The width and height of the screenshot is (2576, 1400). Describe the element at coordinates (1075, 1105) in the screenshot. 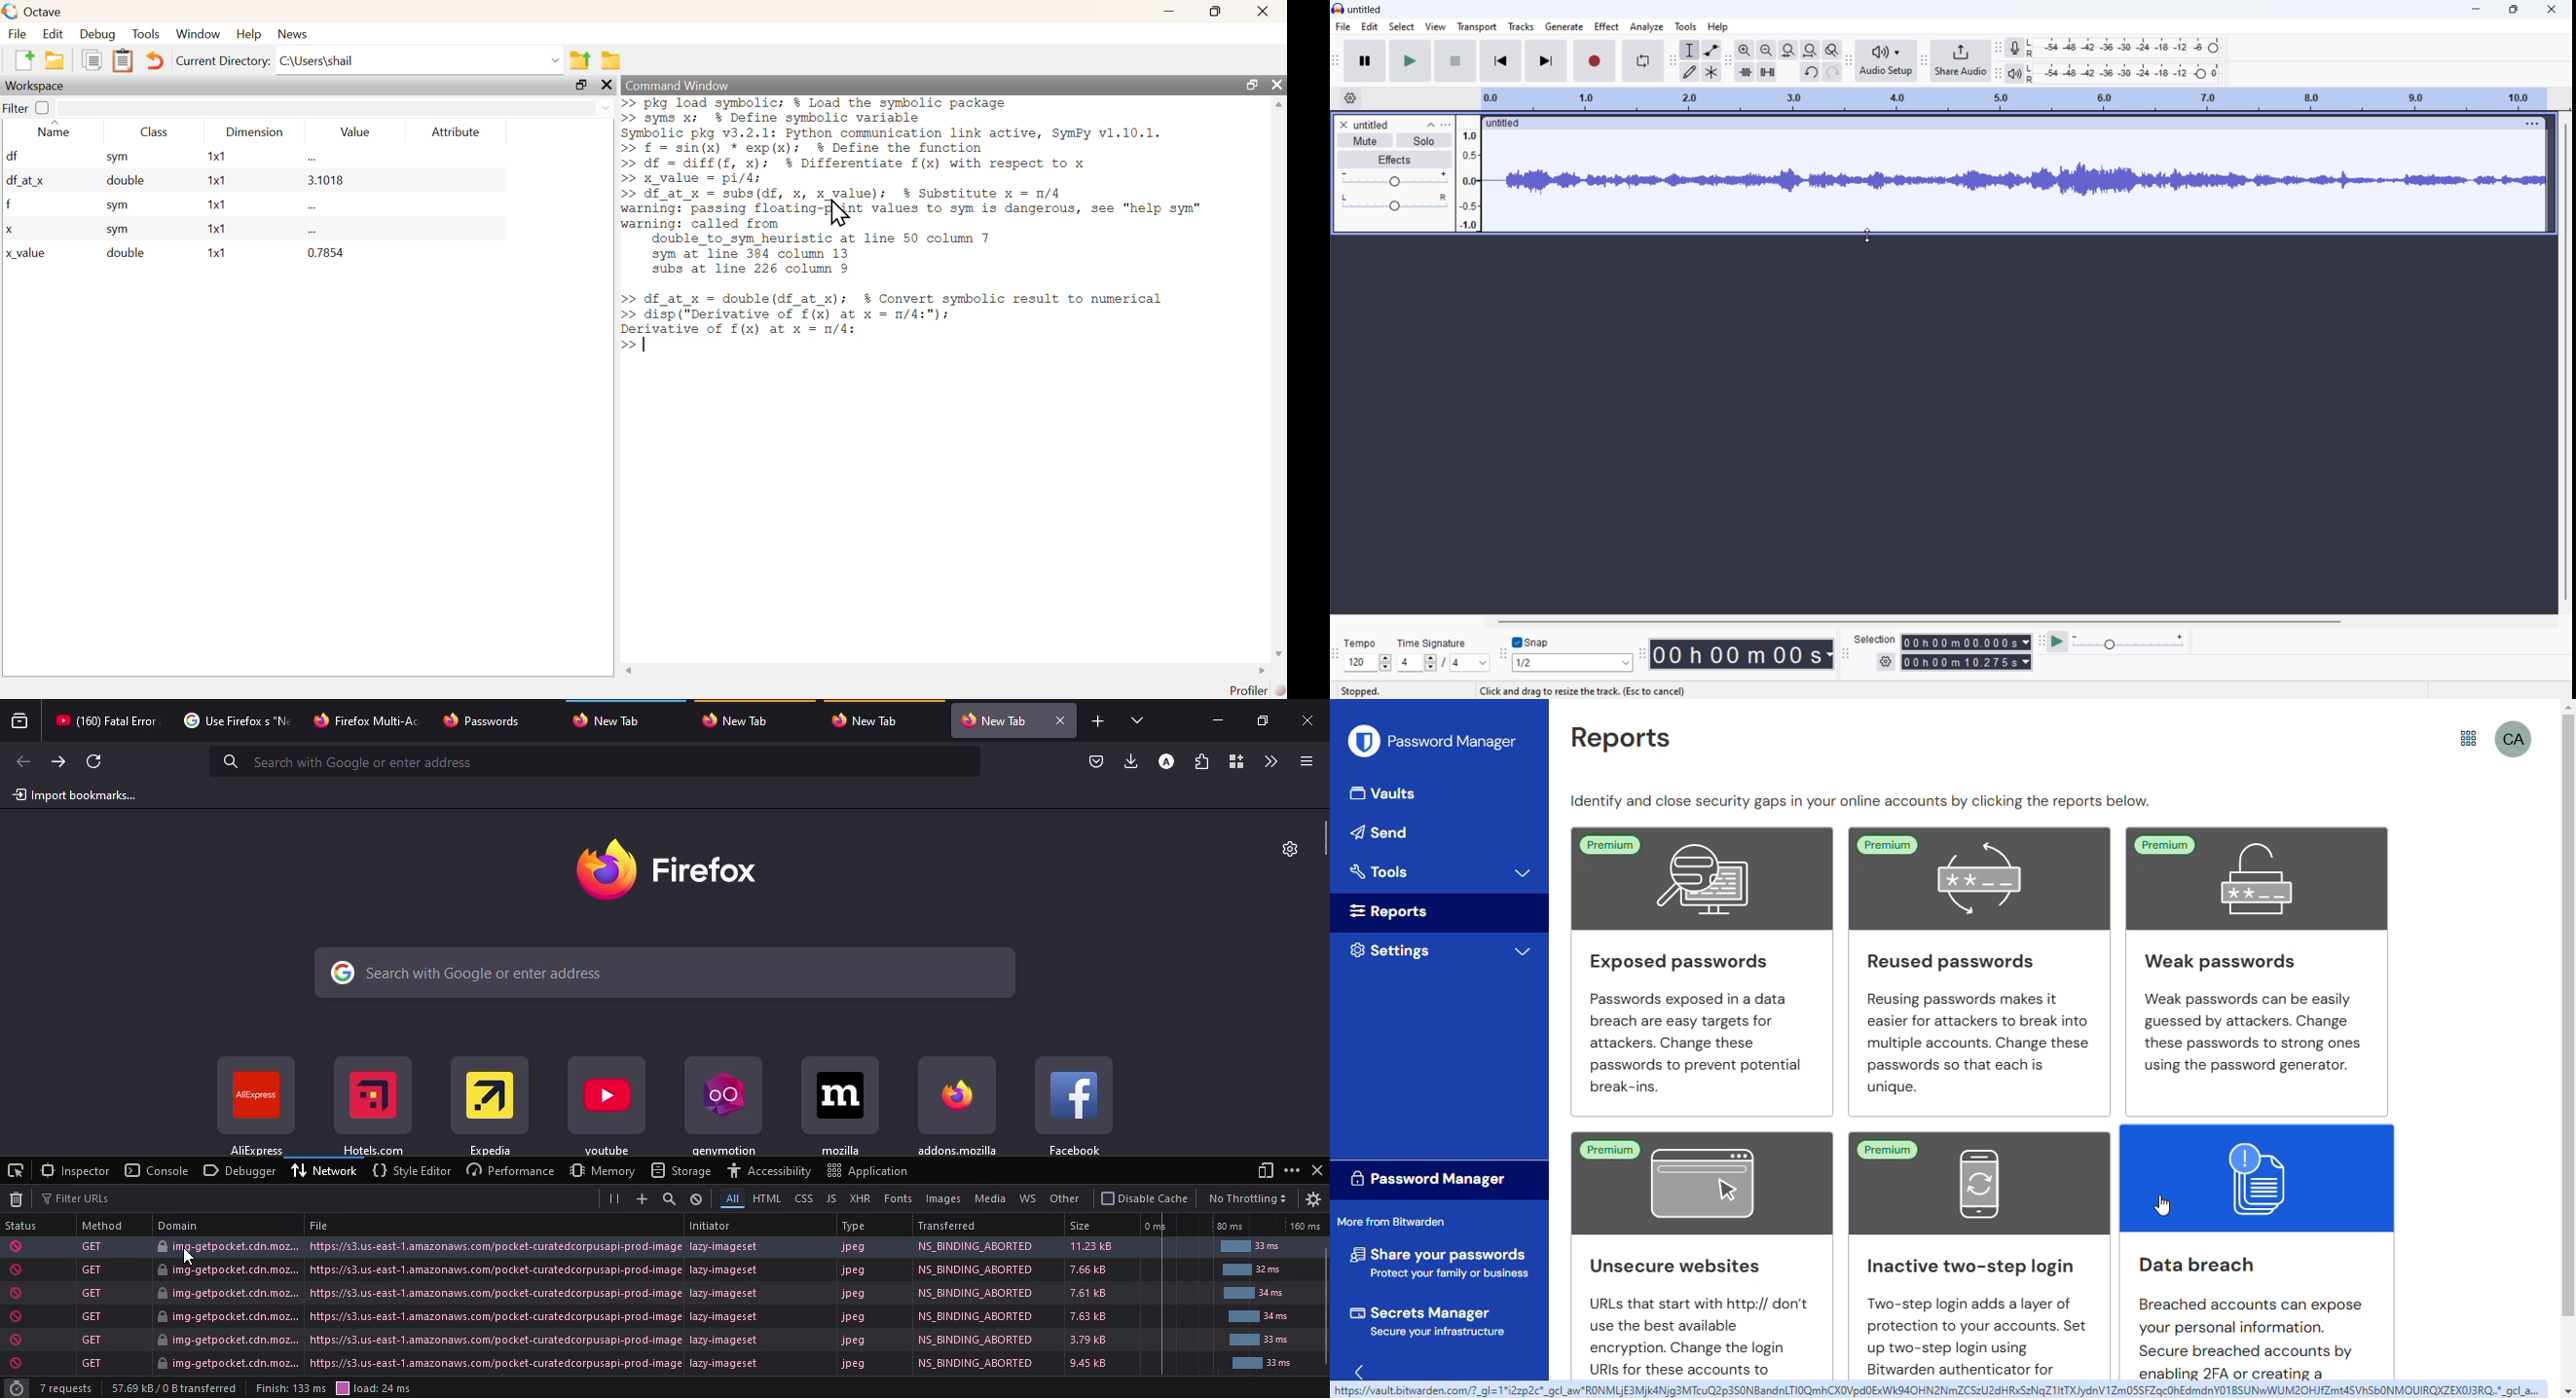

I see `shortcuts` at that location.